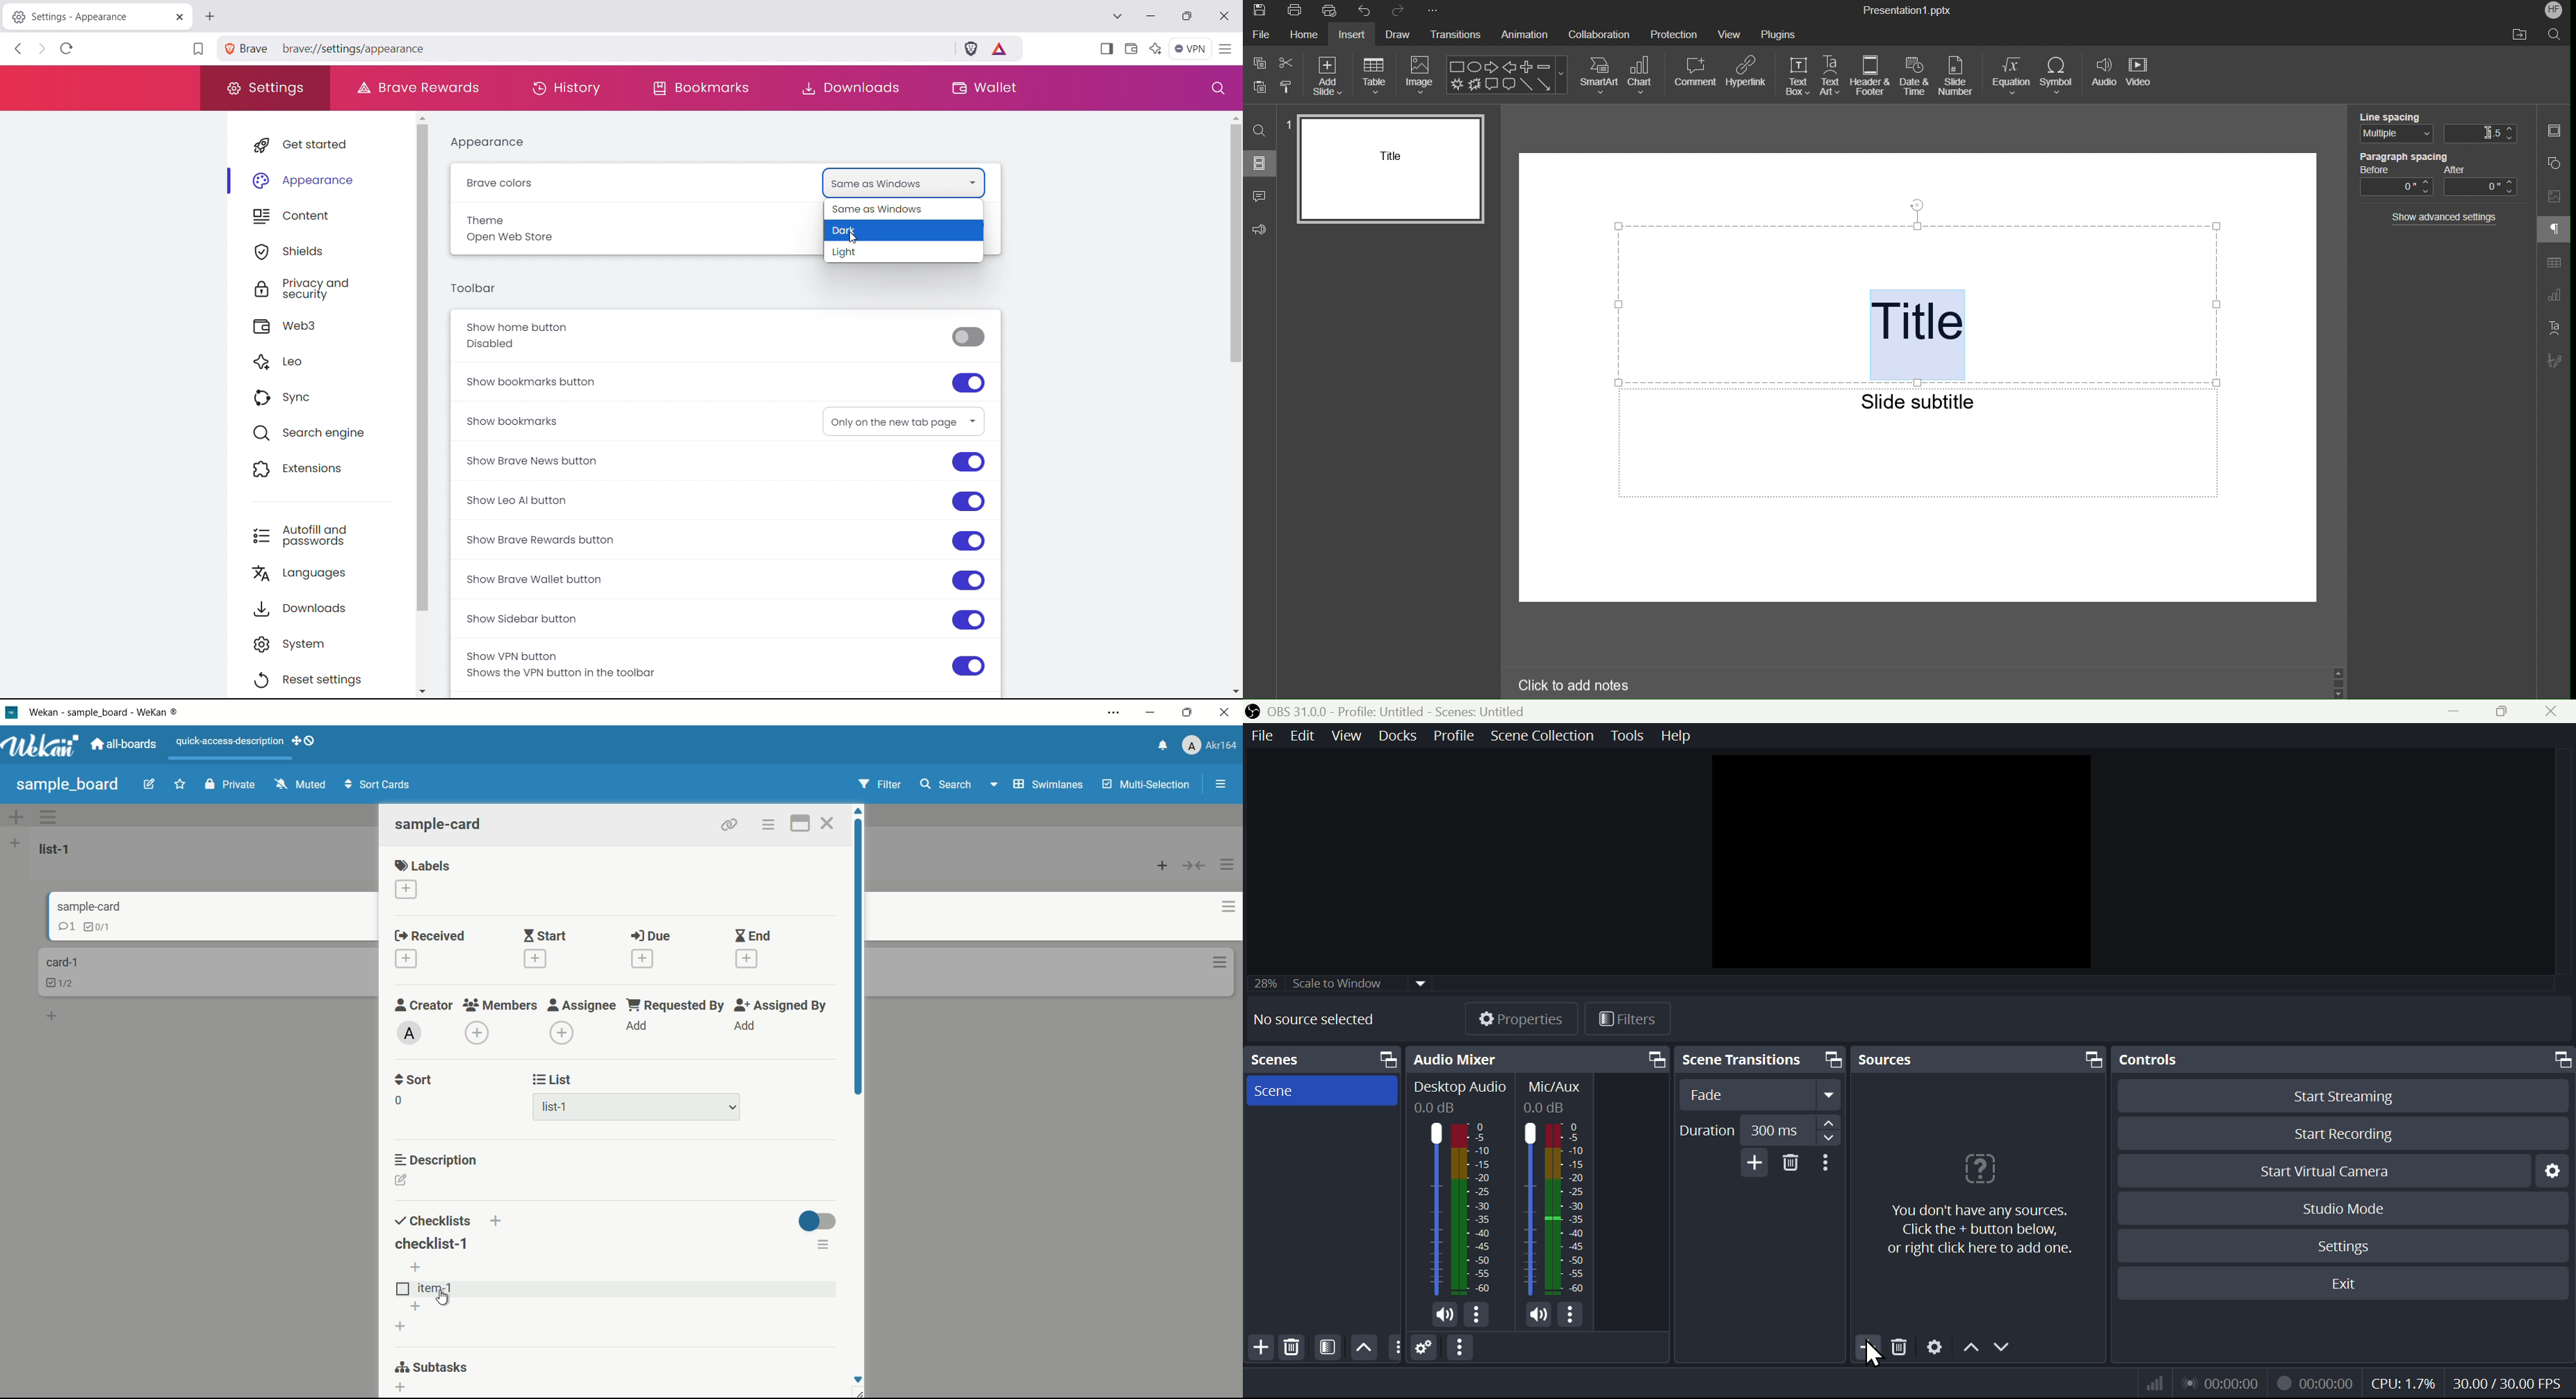 Image resolution: width=2576 pixels, height=1400 pixels. Describe the element at coordinates (66, 49) in the screenshot. I see `refresh page` at that location.